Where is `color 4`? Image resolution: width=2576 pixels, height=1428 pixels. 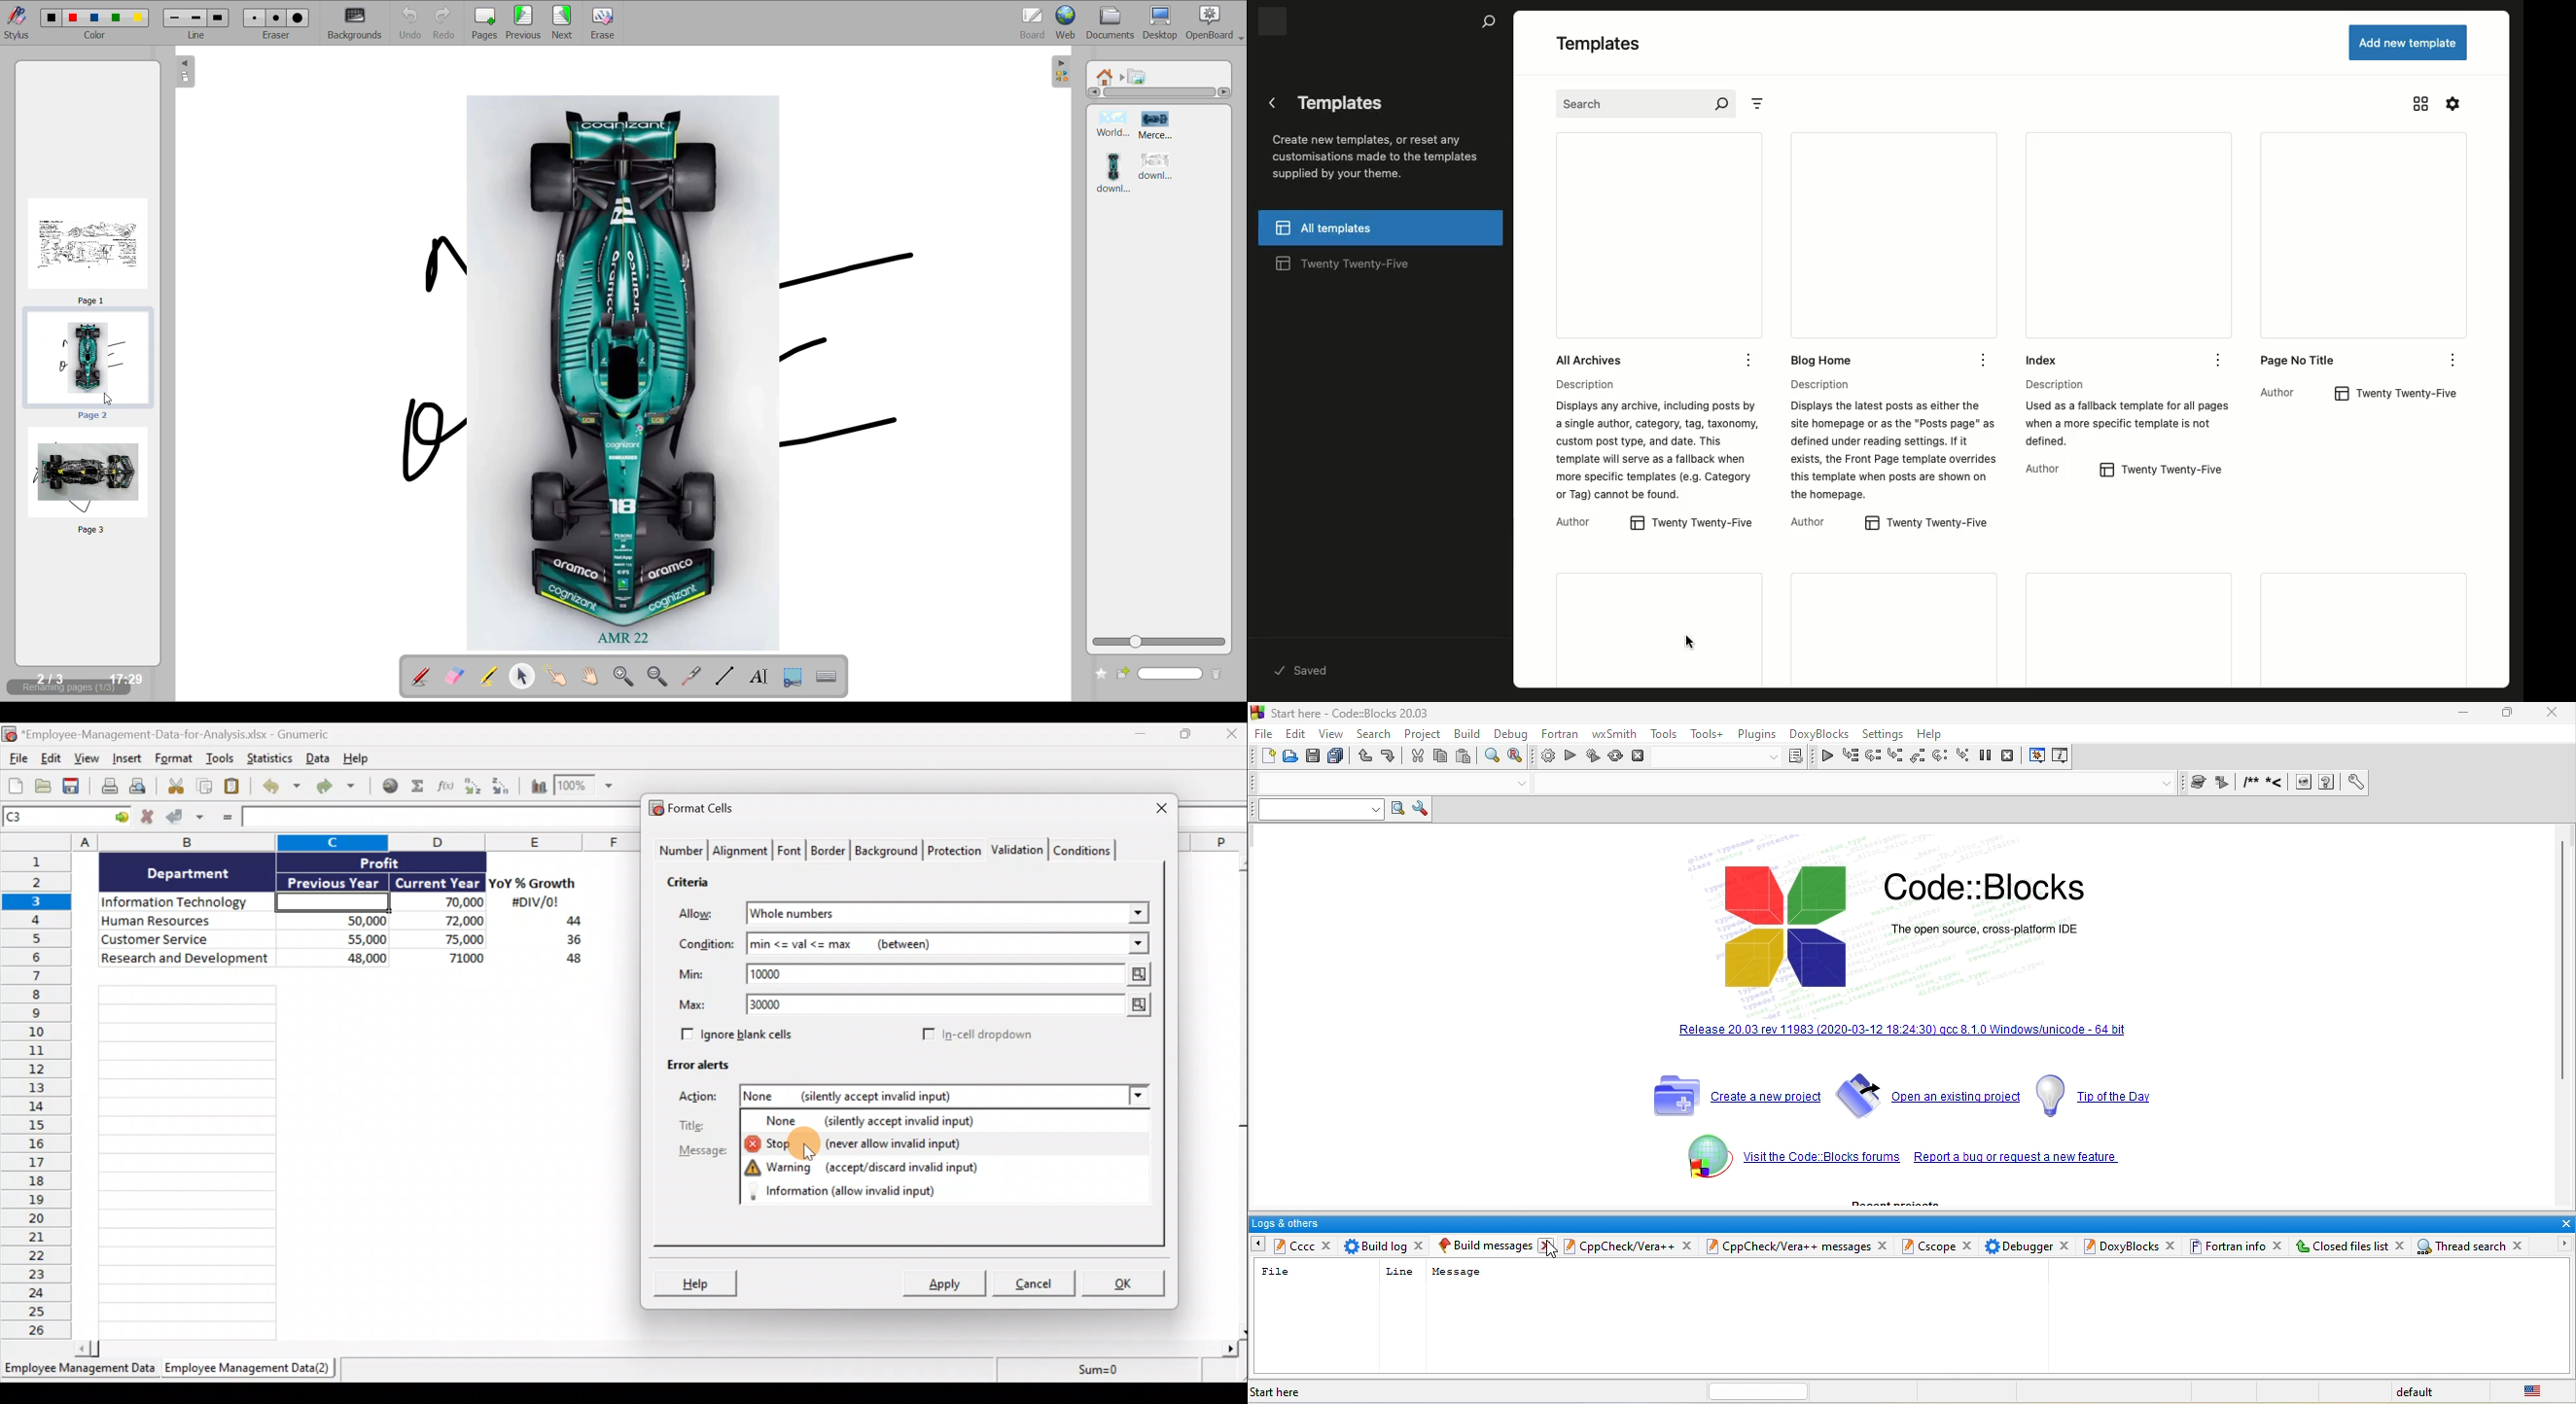
color 4 is located at coordinates (116, 18).